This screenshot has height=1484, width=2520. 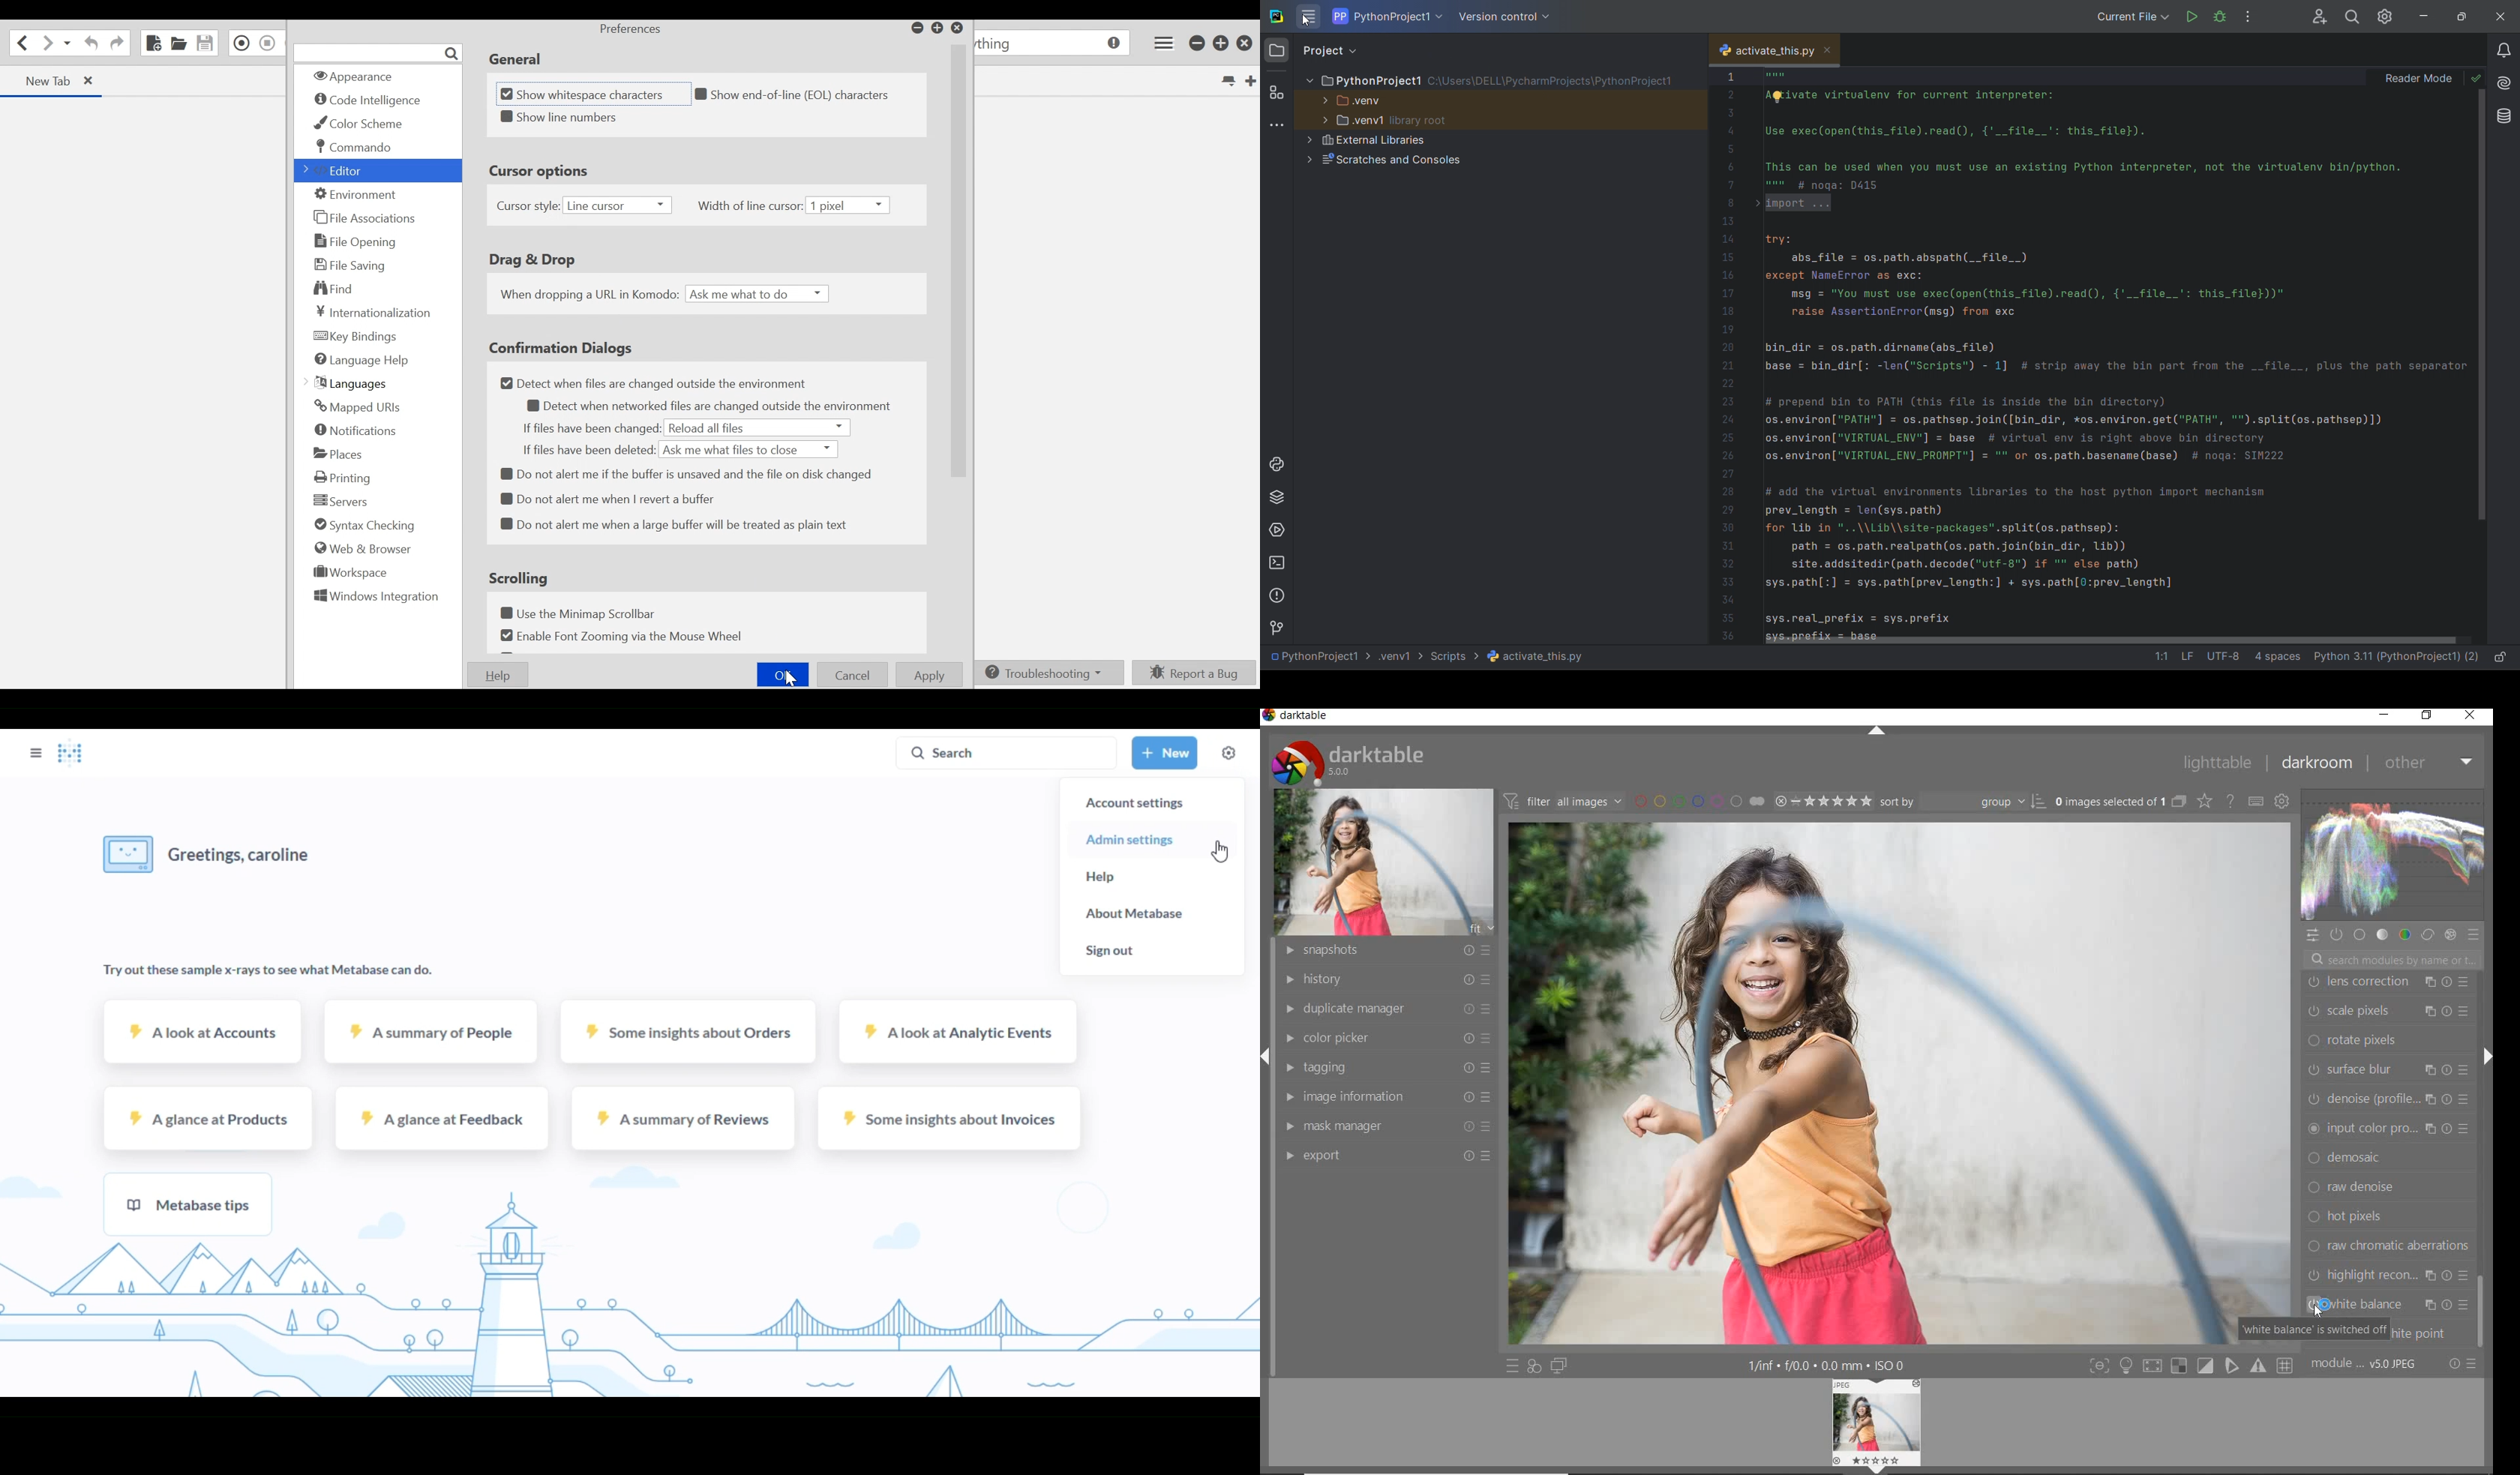 What do you see at coordinates (499, 676) in the screenshot?
I see `Help` at bounding box center [499, 676].